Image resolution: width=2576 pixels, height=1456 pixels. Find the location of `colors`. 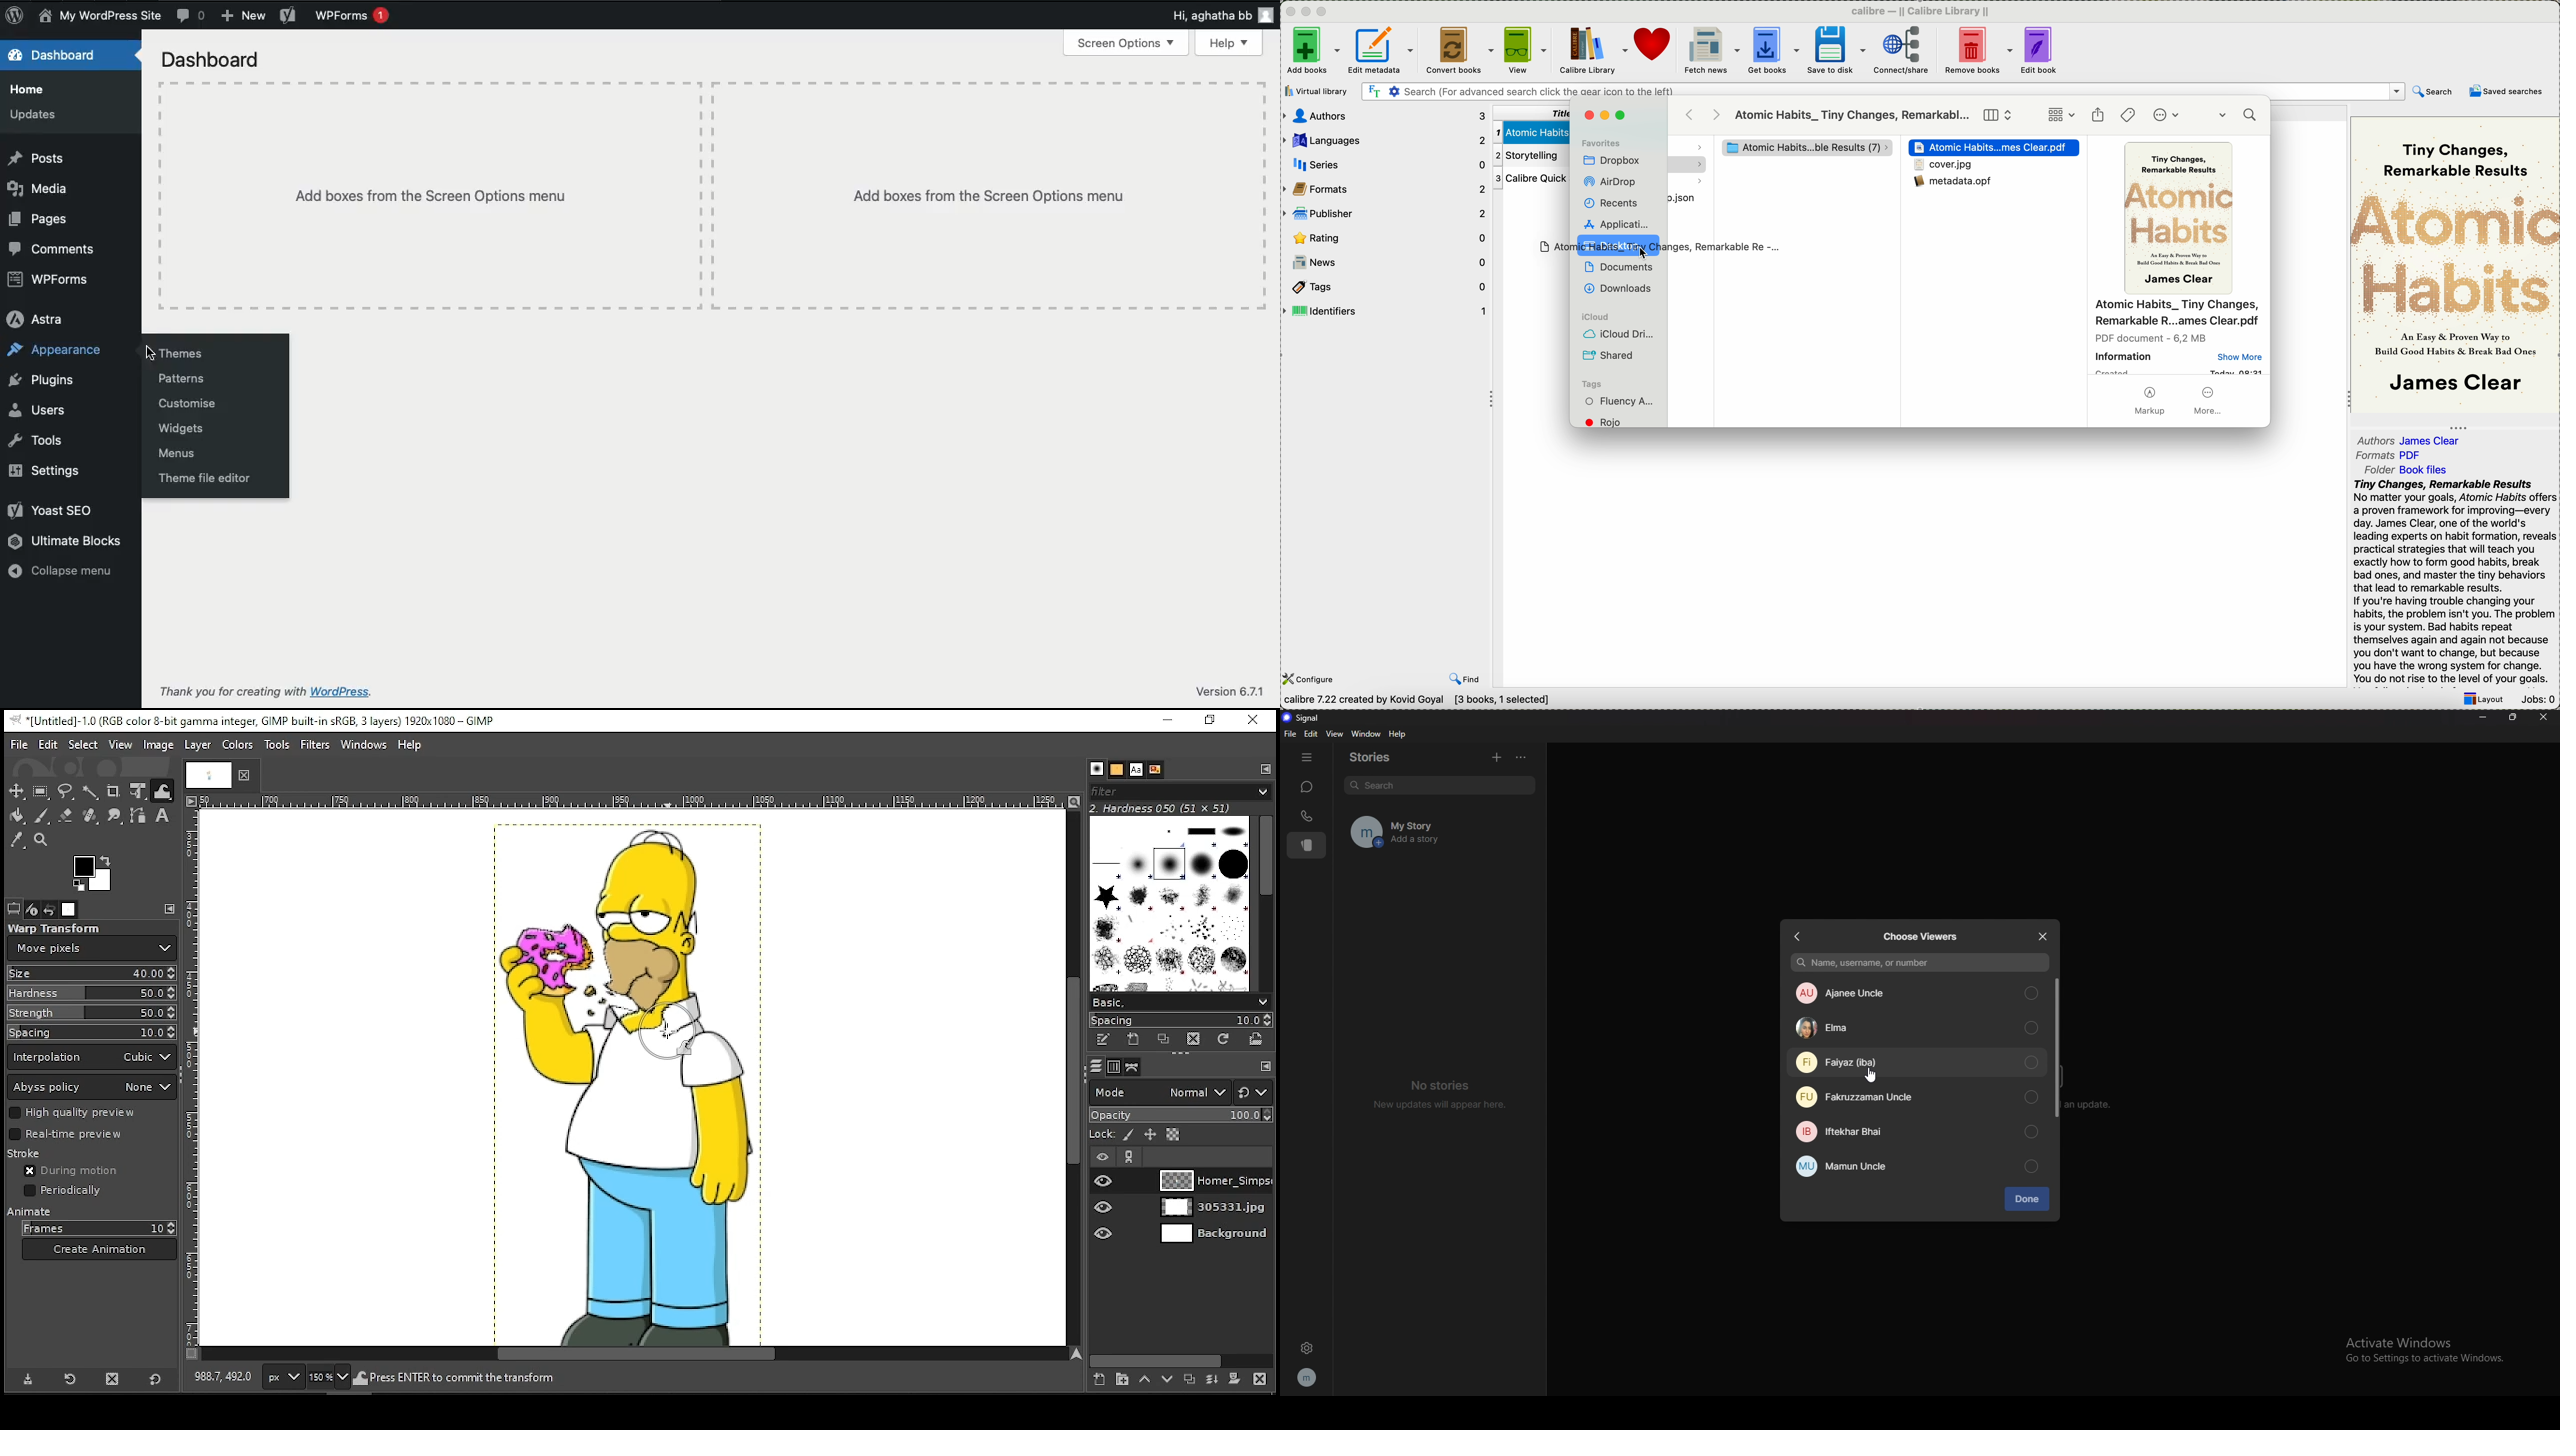

colors is located at coordinates (96, 873).